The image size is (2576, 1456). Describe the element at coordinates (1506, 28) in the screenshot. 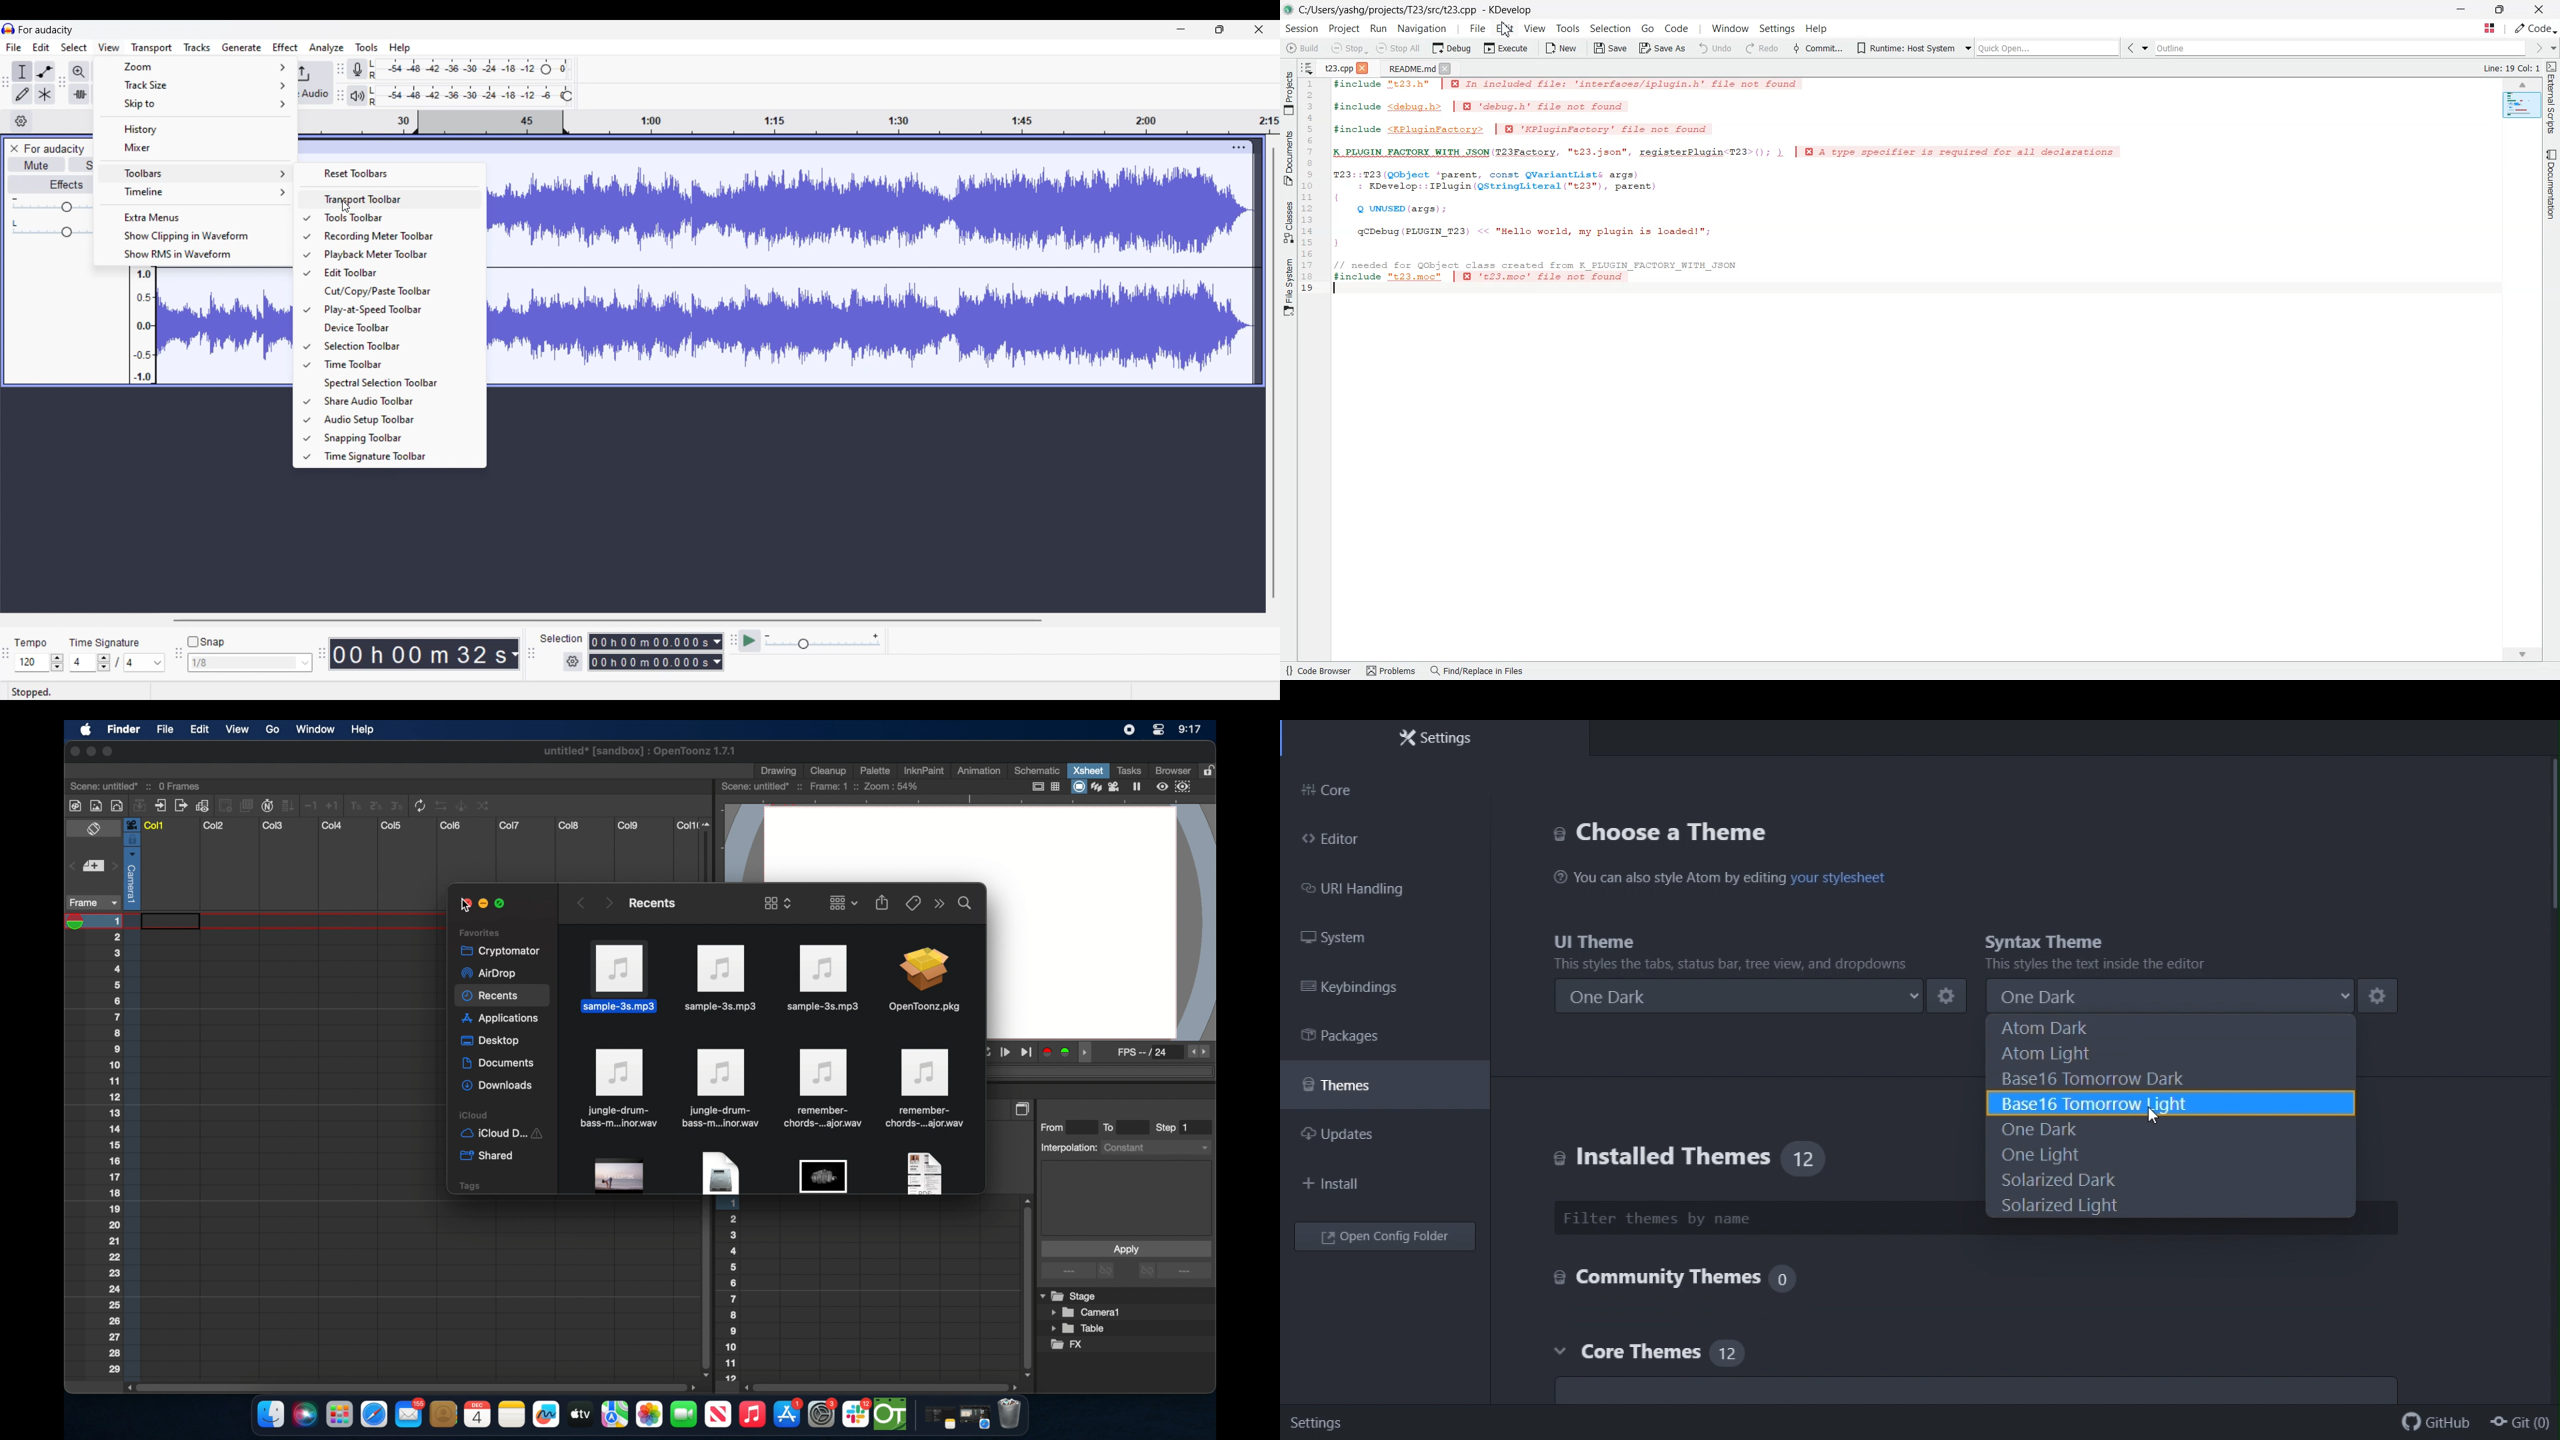

I see `Edit` at that location.